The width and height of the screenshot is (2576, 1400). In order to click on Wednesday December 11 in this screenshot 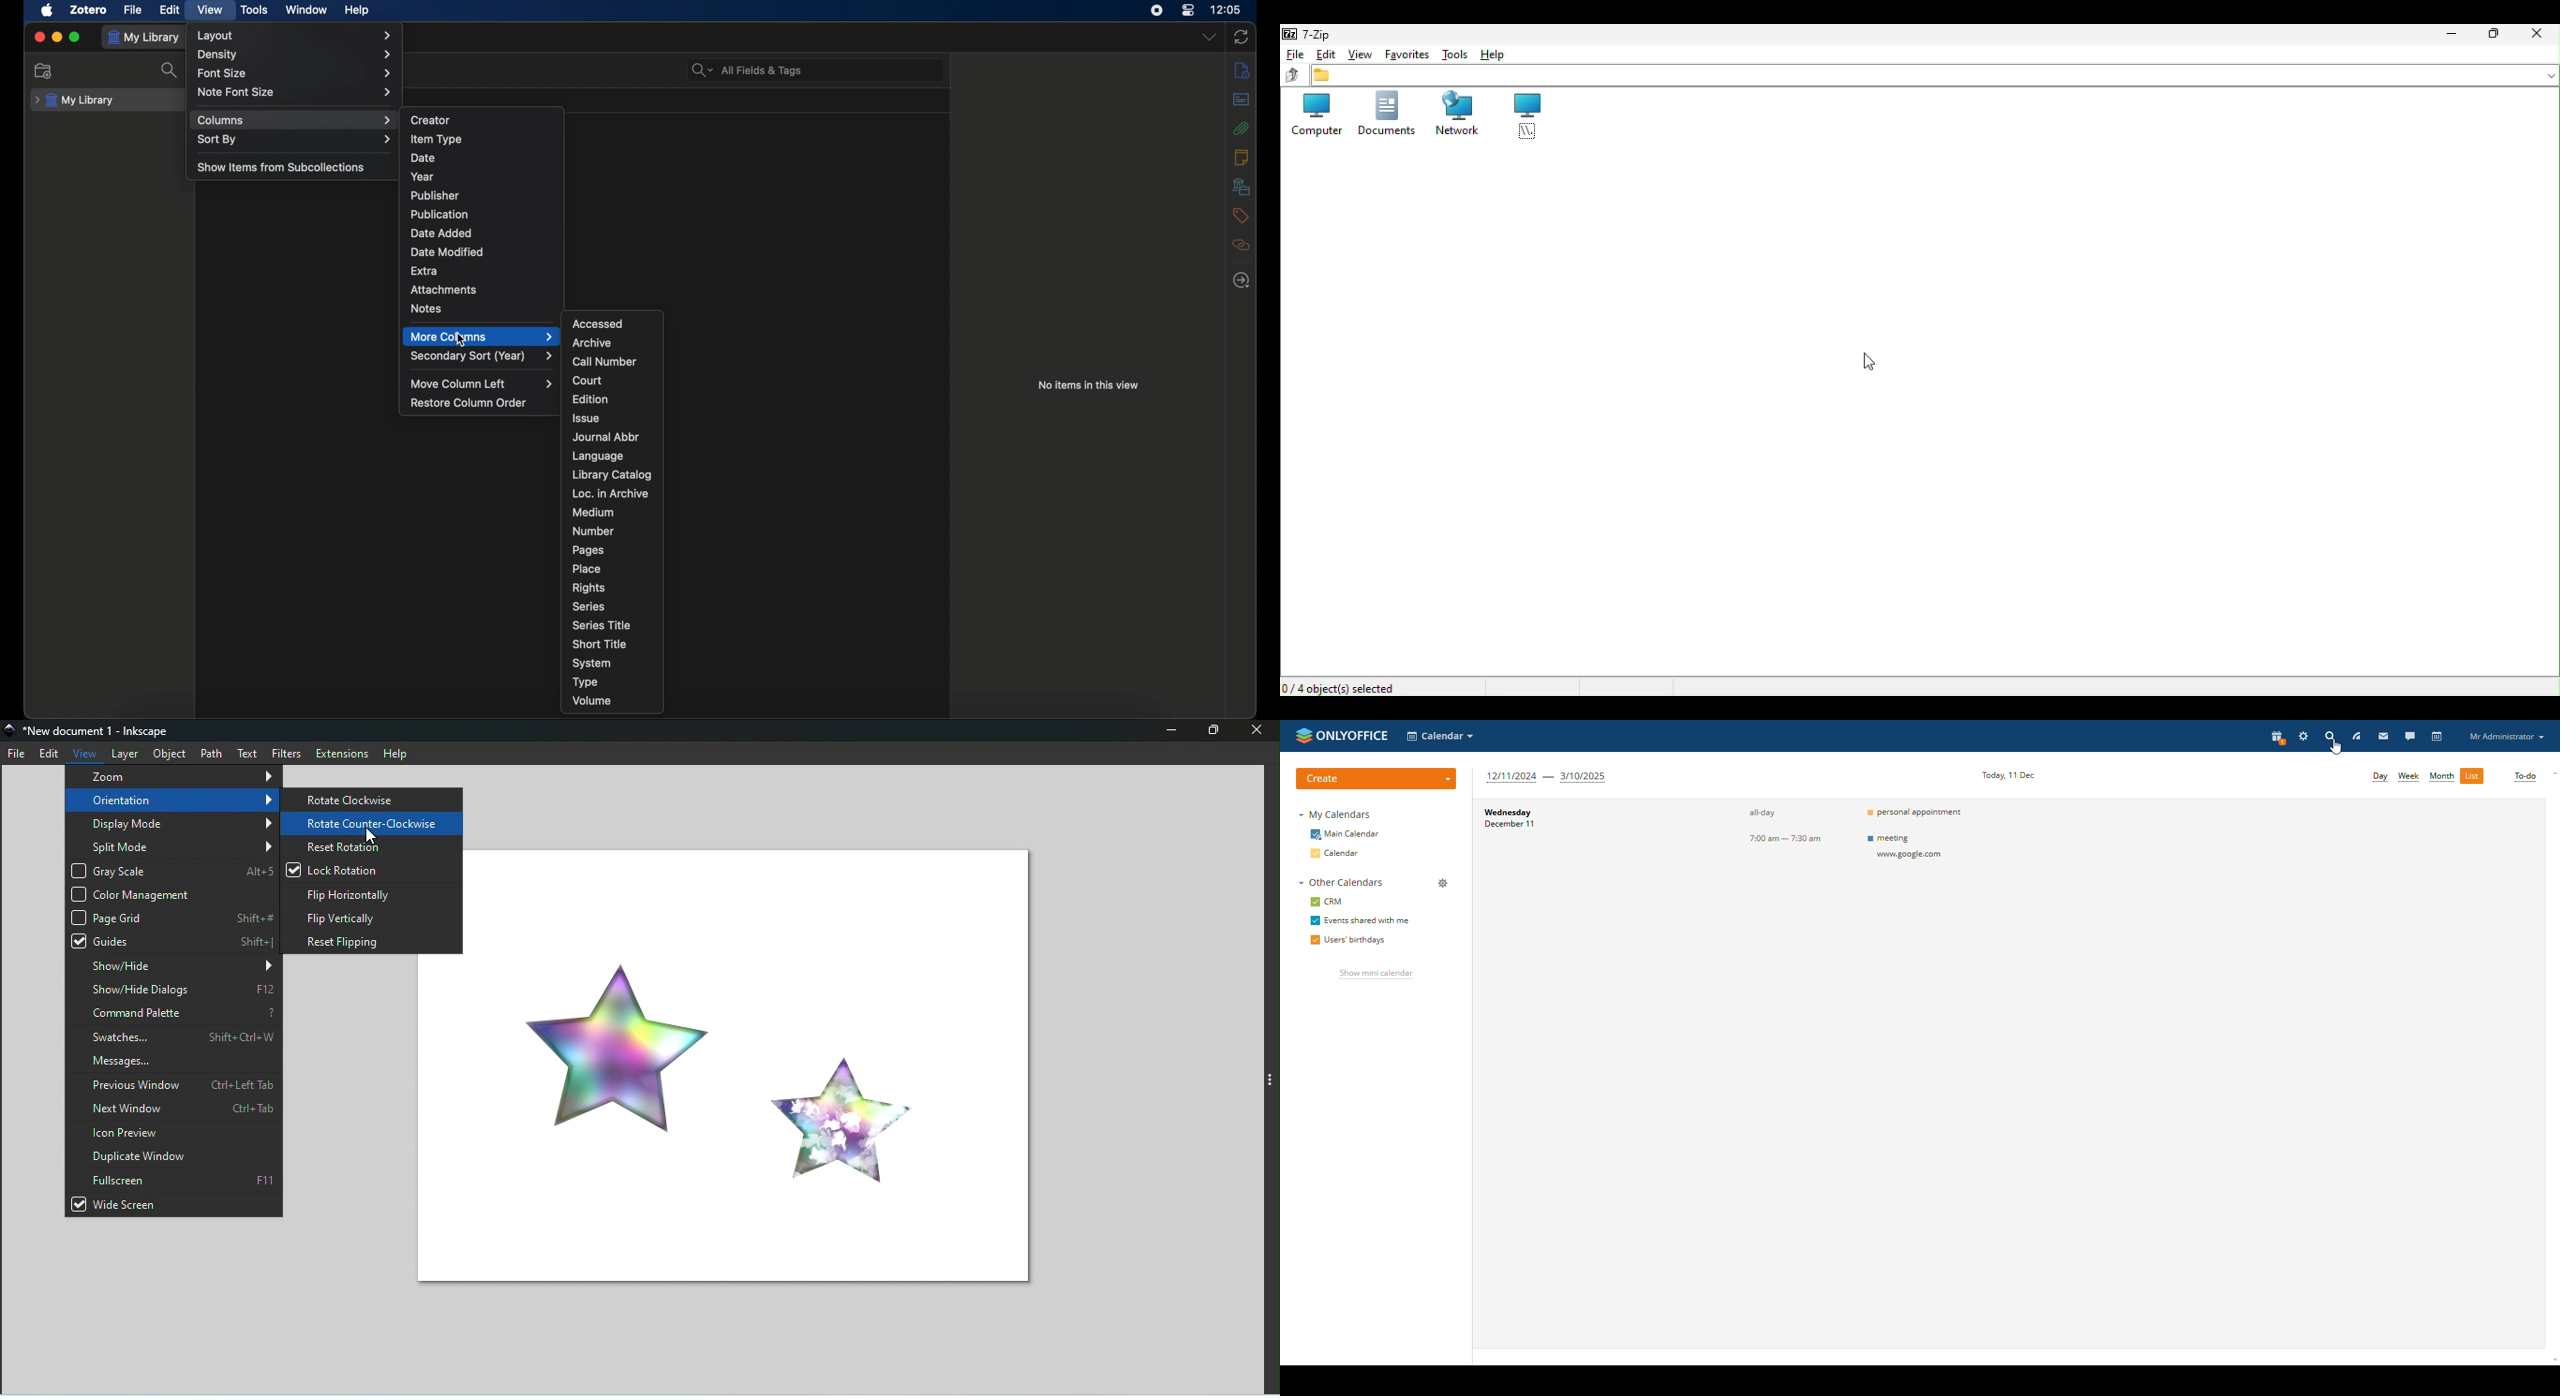, I will do `click(1576, 850)`.